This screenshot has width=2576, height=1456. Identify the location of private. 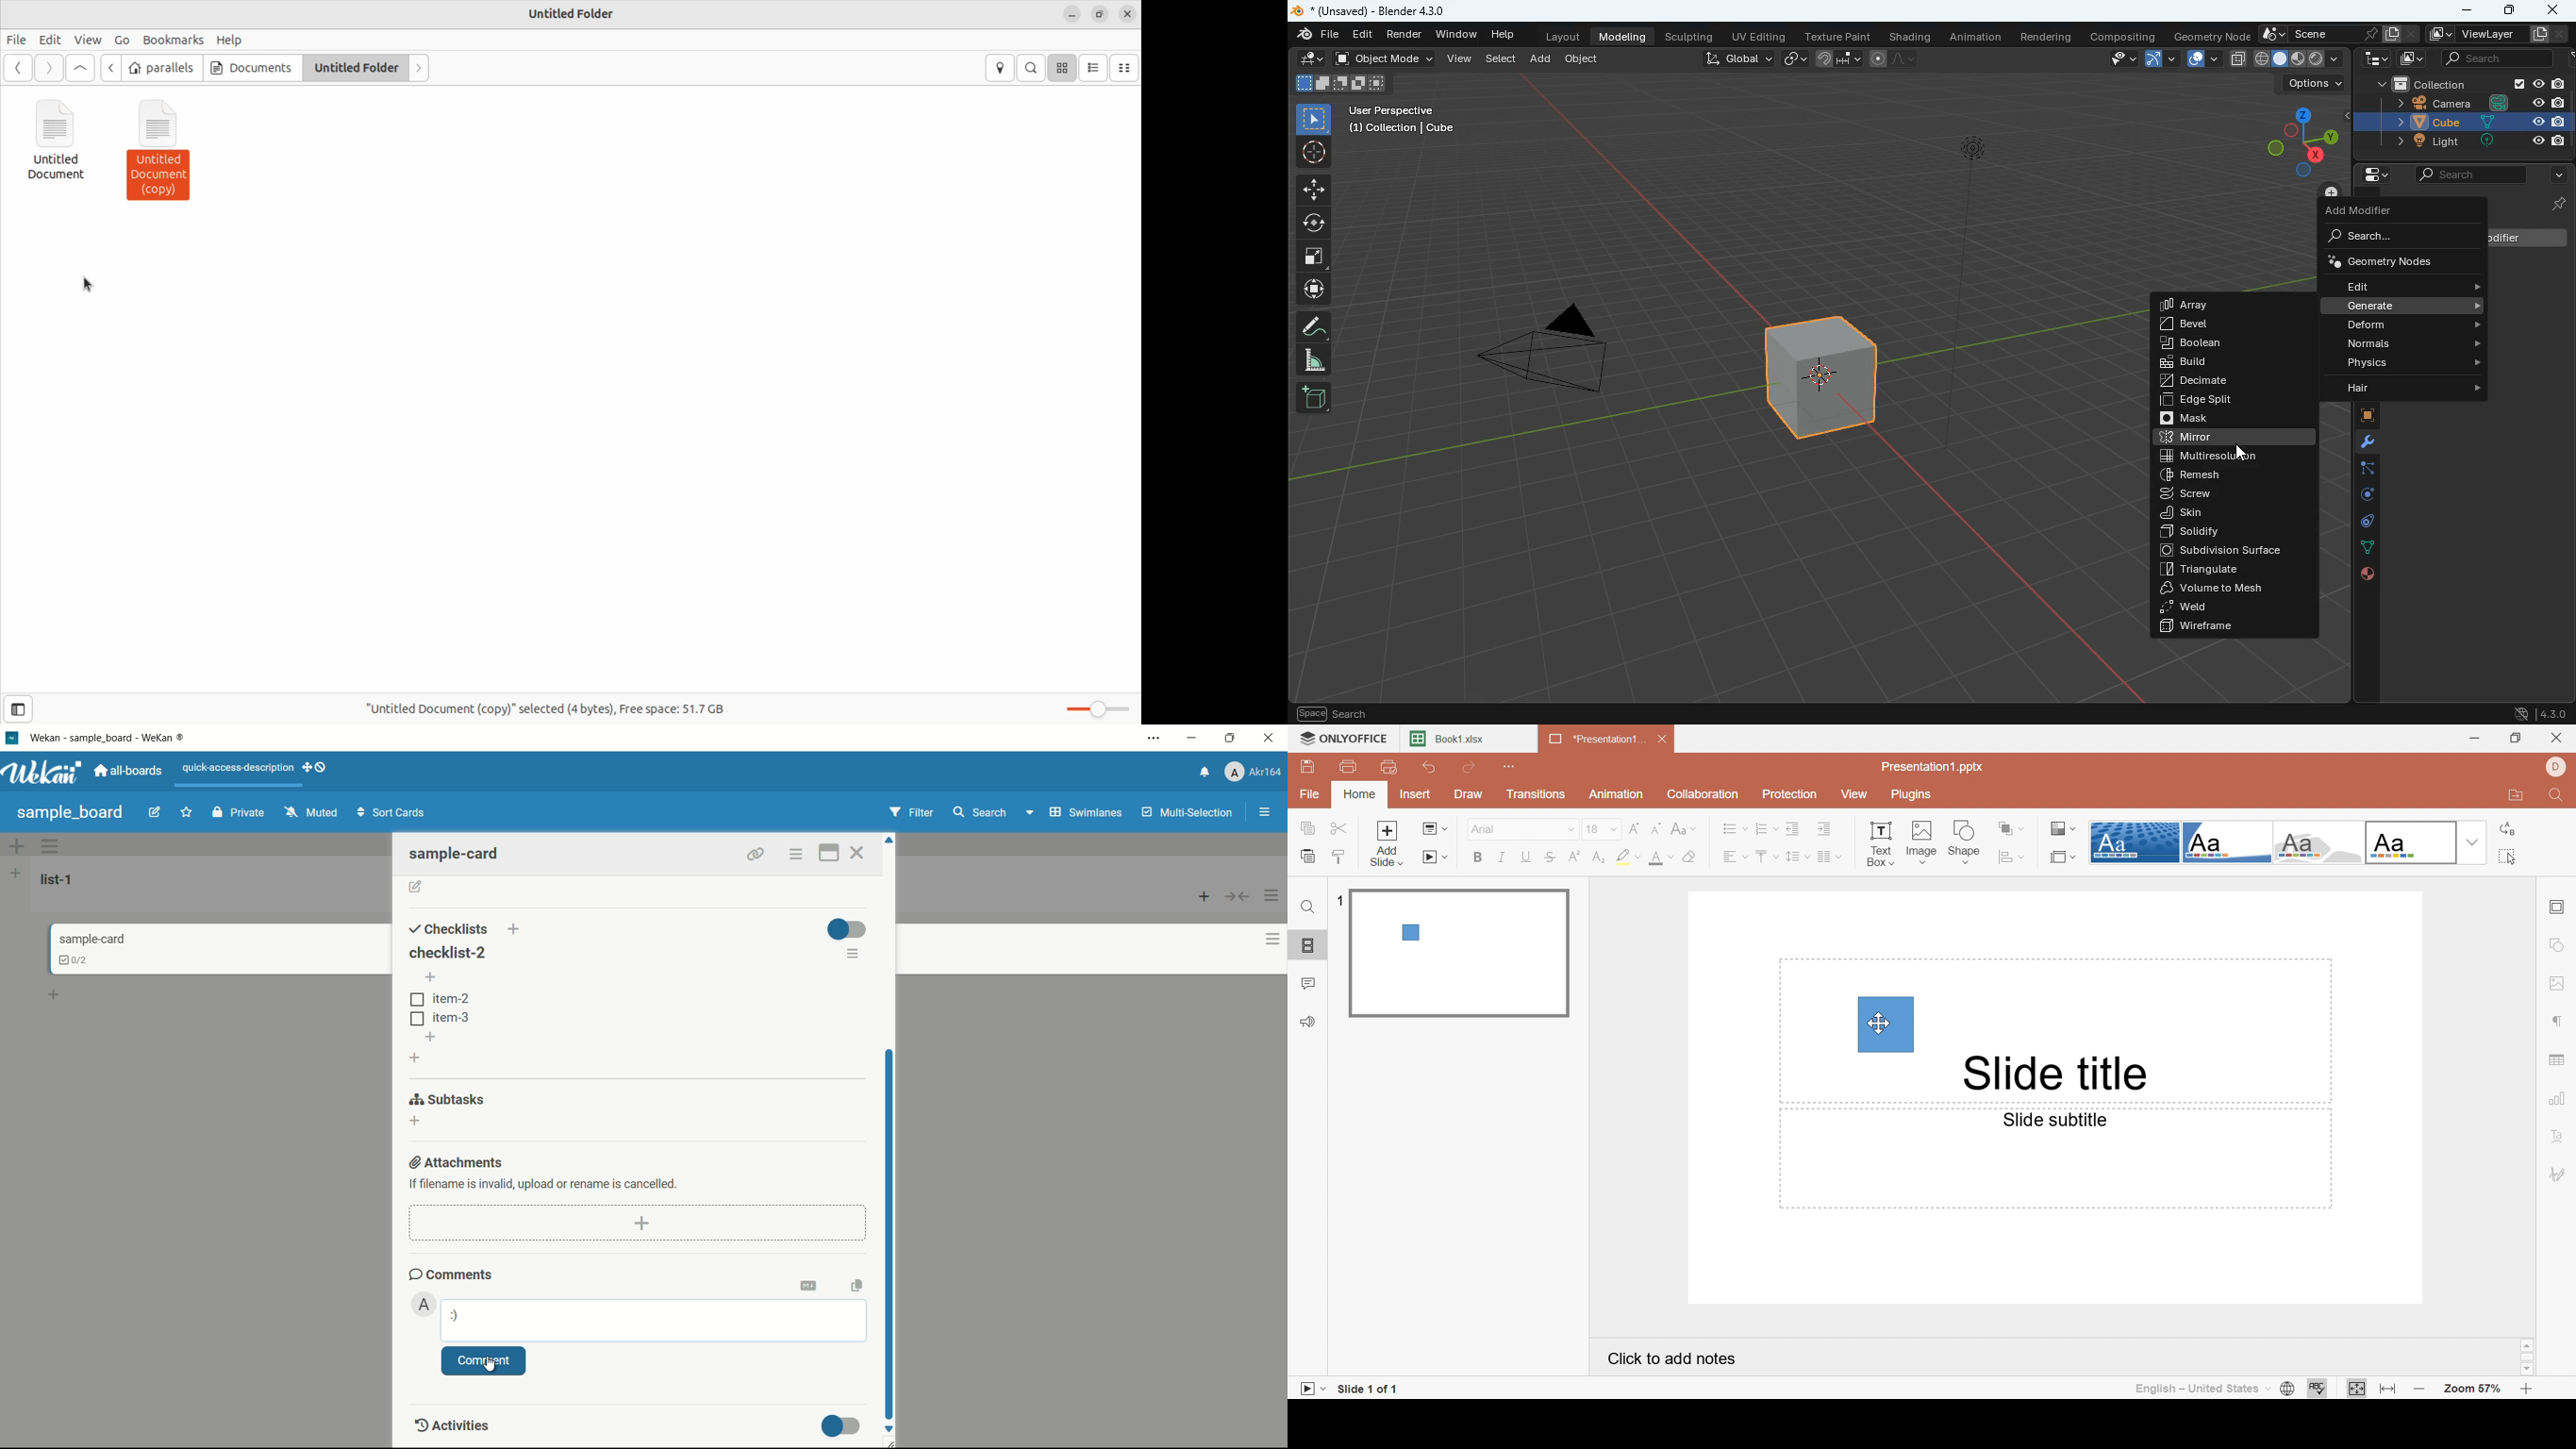
(238, 813).